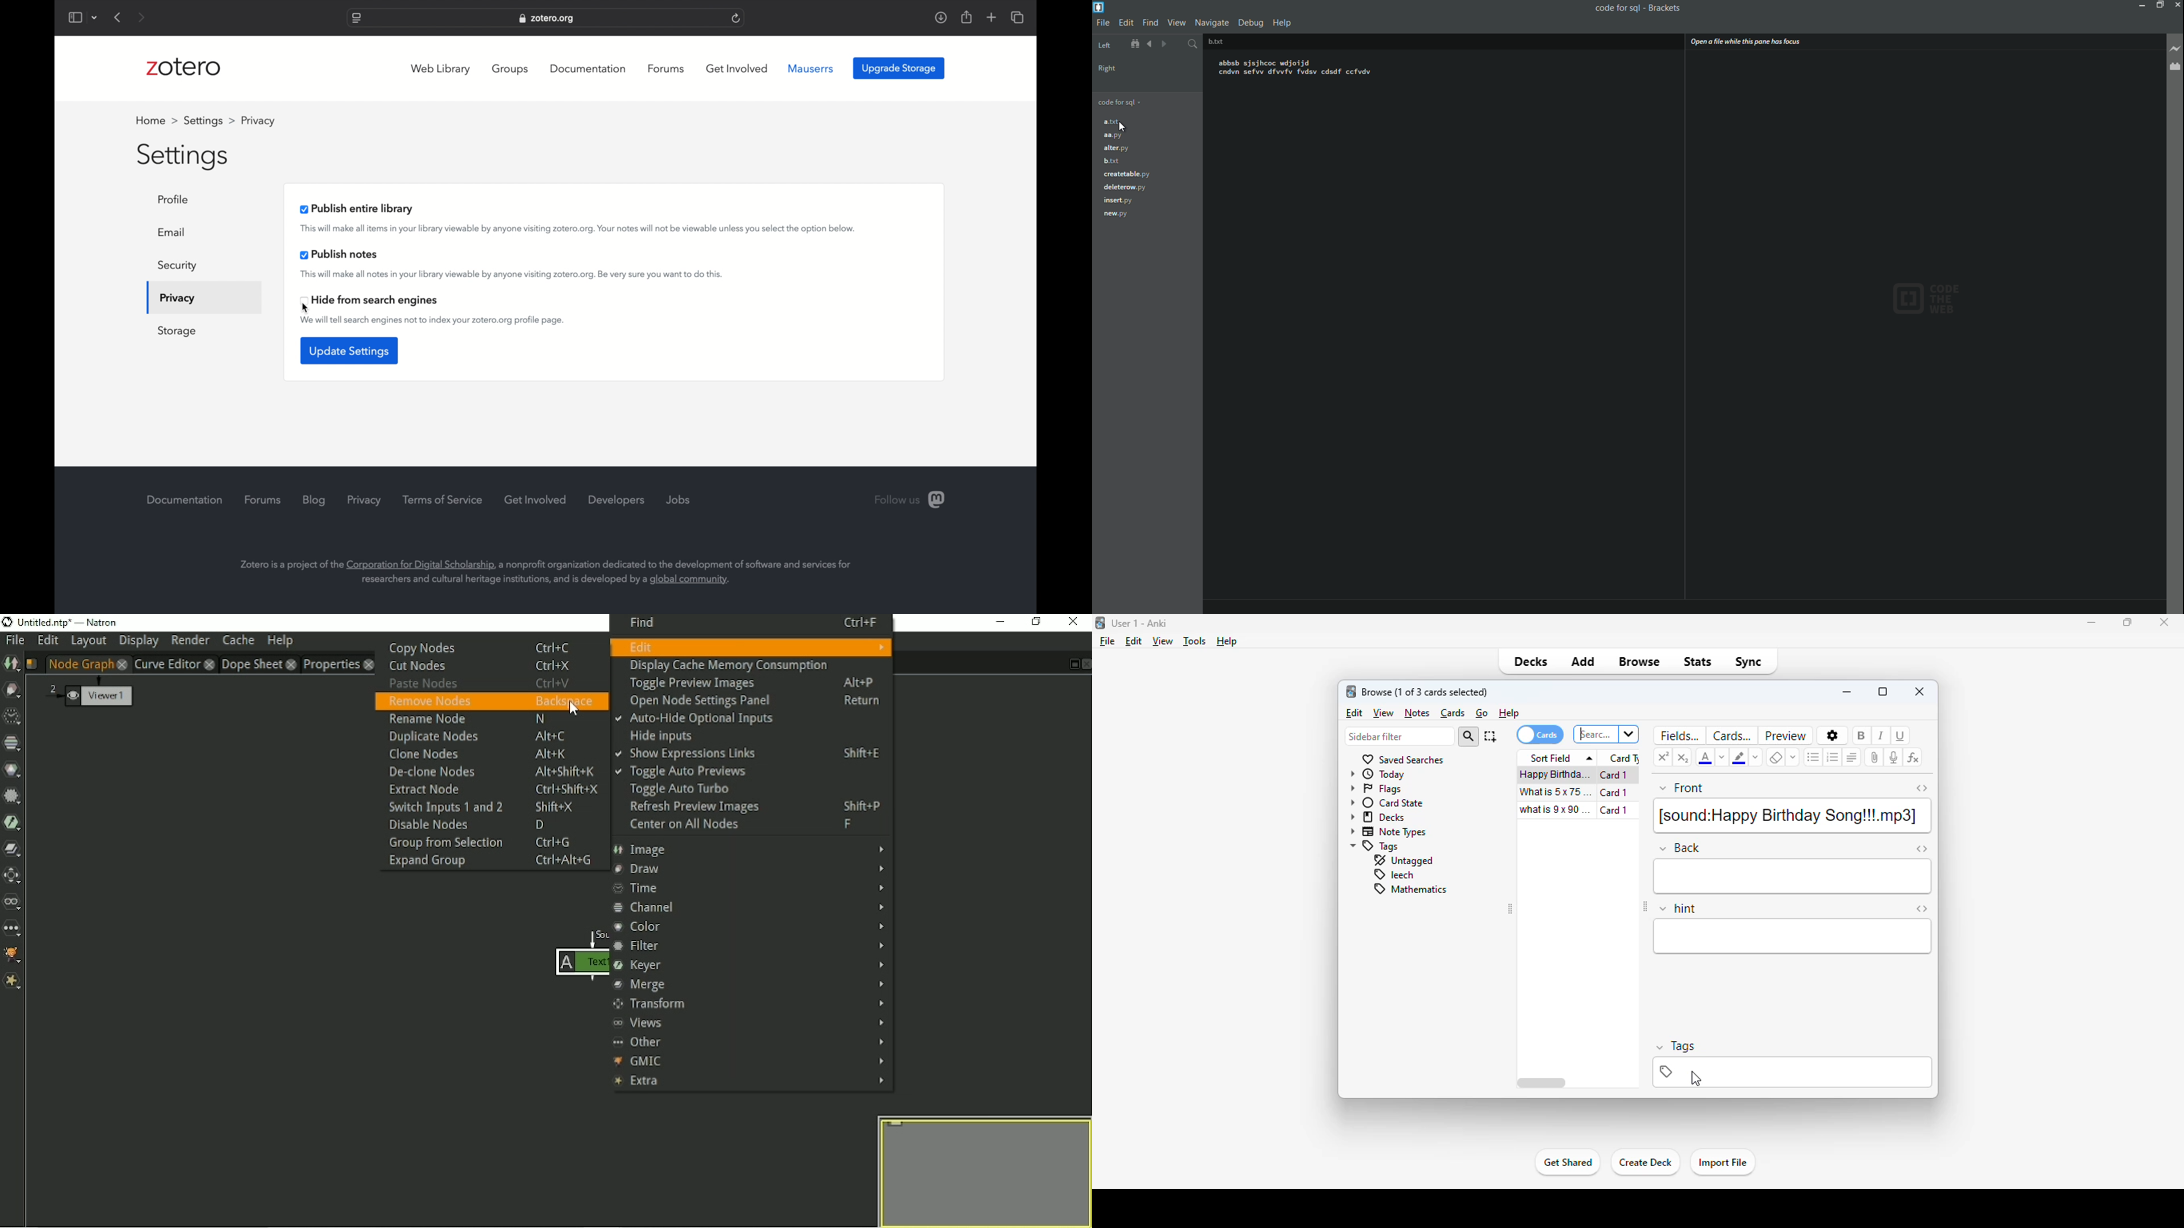  I want to click on cursor, so click(1696, 1079).